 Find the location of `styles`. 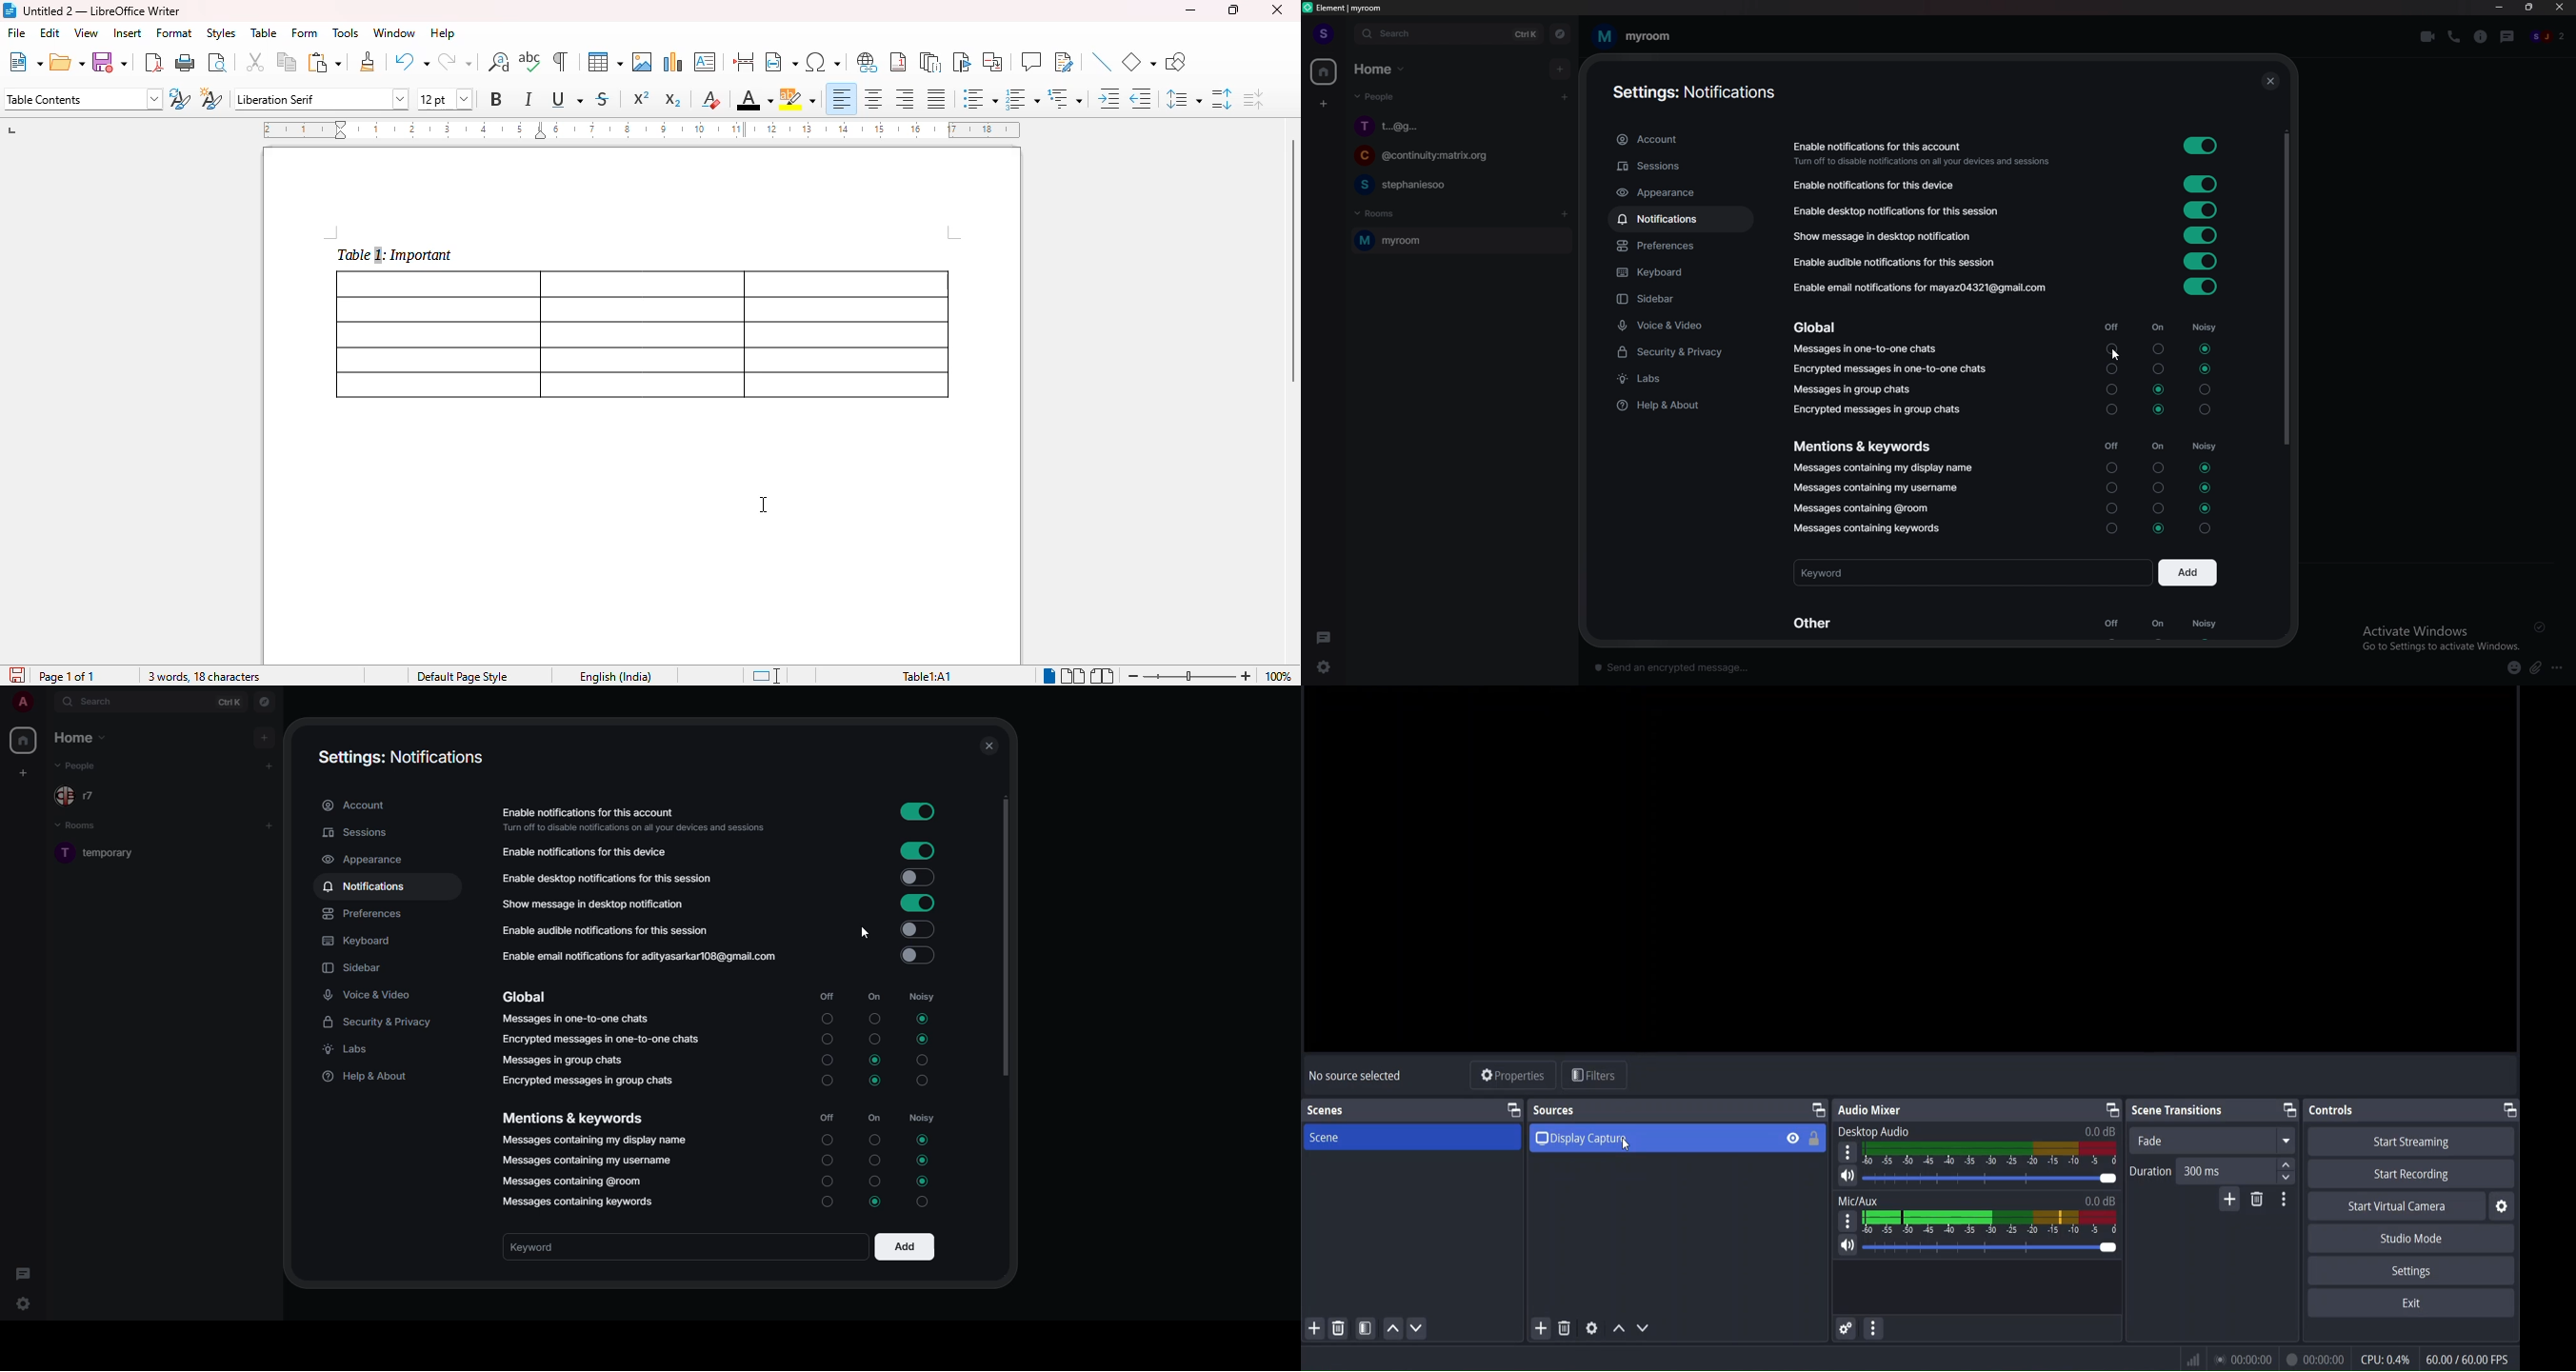

styles is located at coordinates (221, 33).